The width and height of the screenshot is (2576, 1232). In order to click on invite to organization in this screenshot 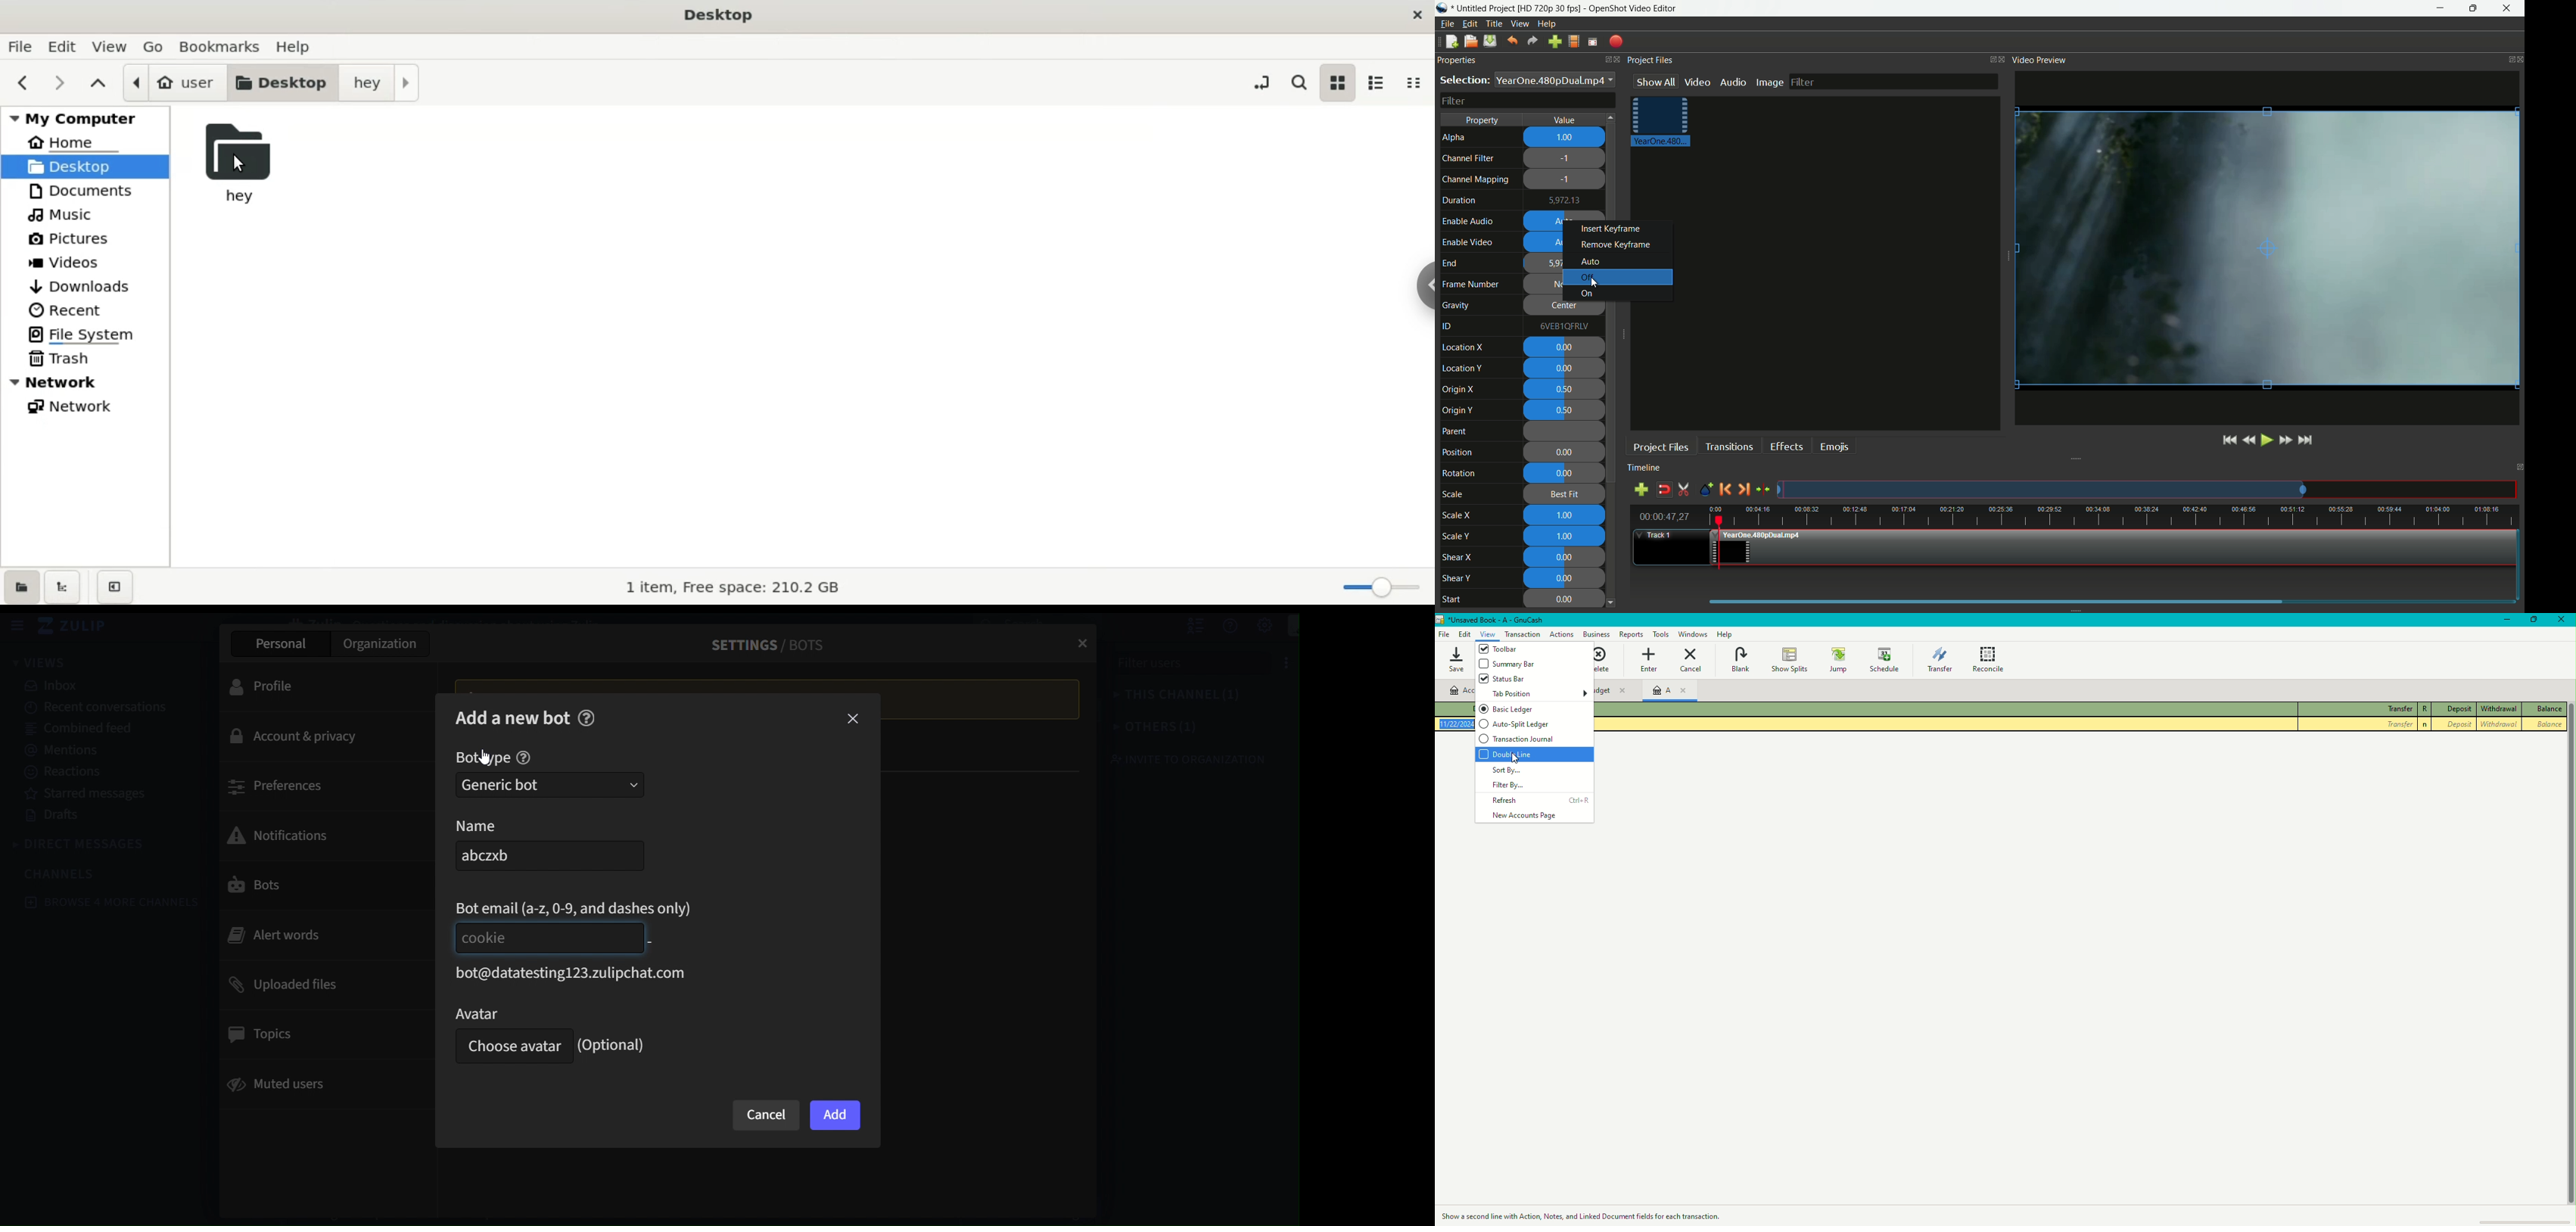, I will do `click(1177, 759)`.